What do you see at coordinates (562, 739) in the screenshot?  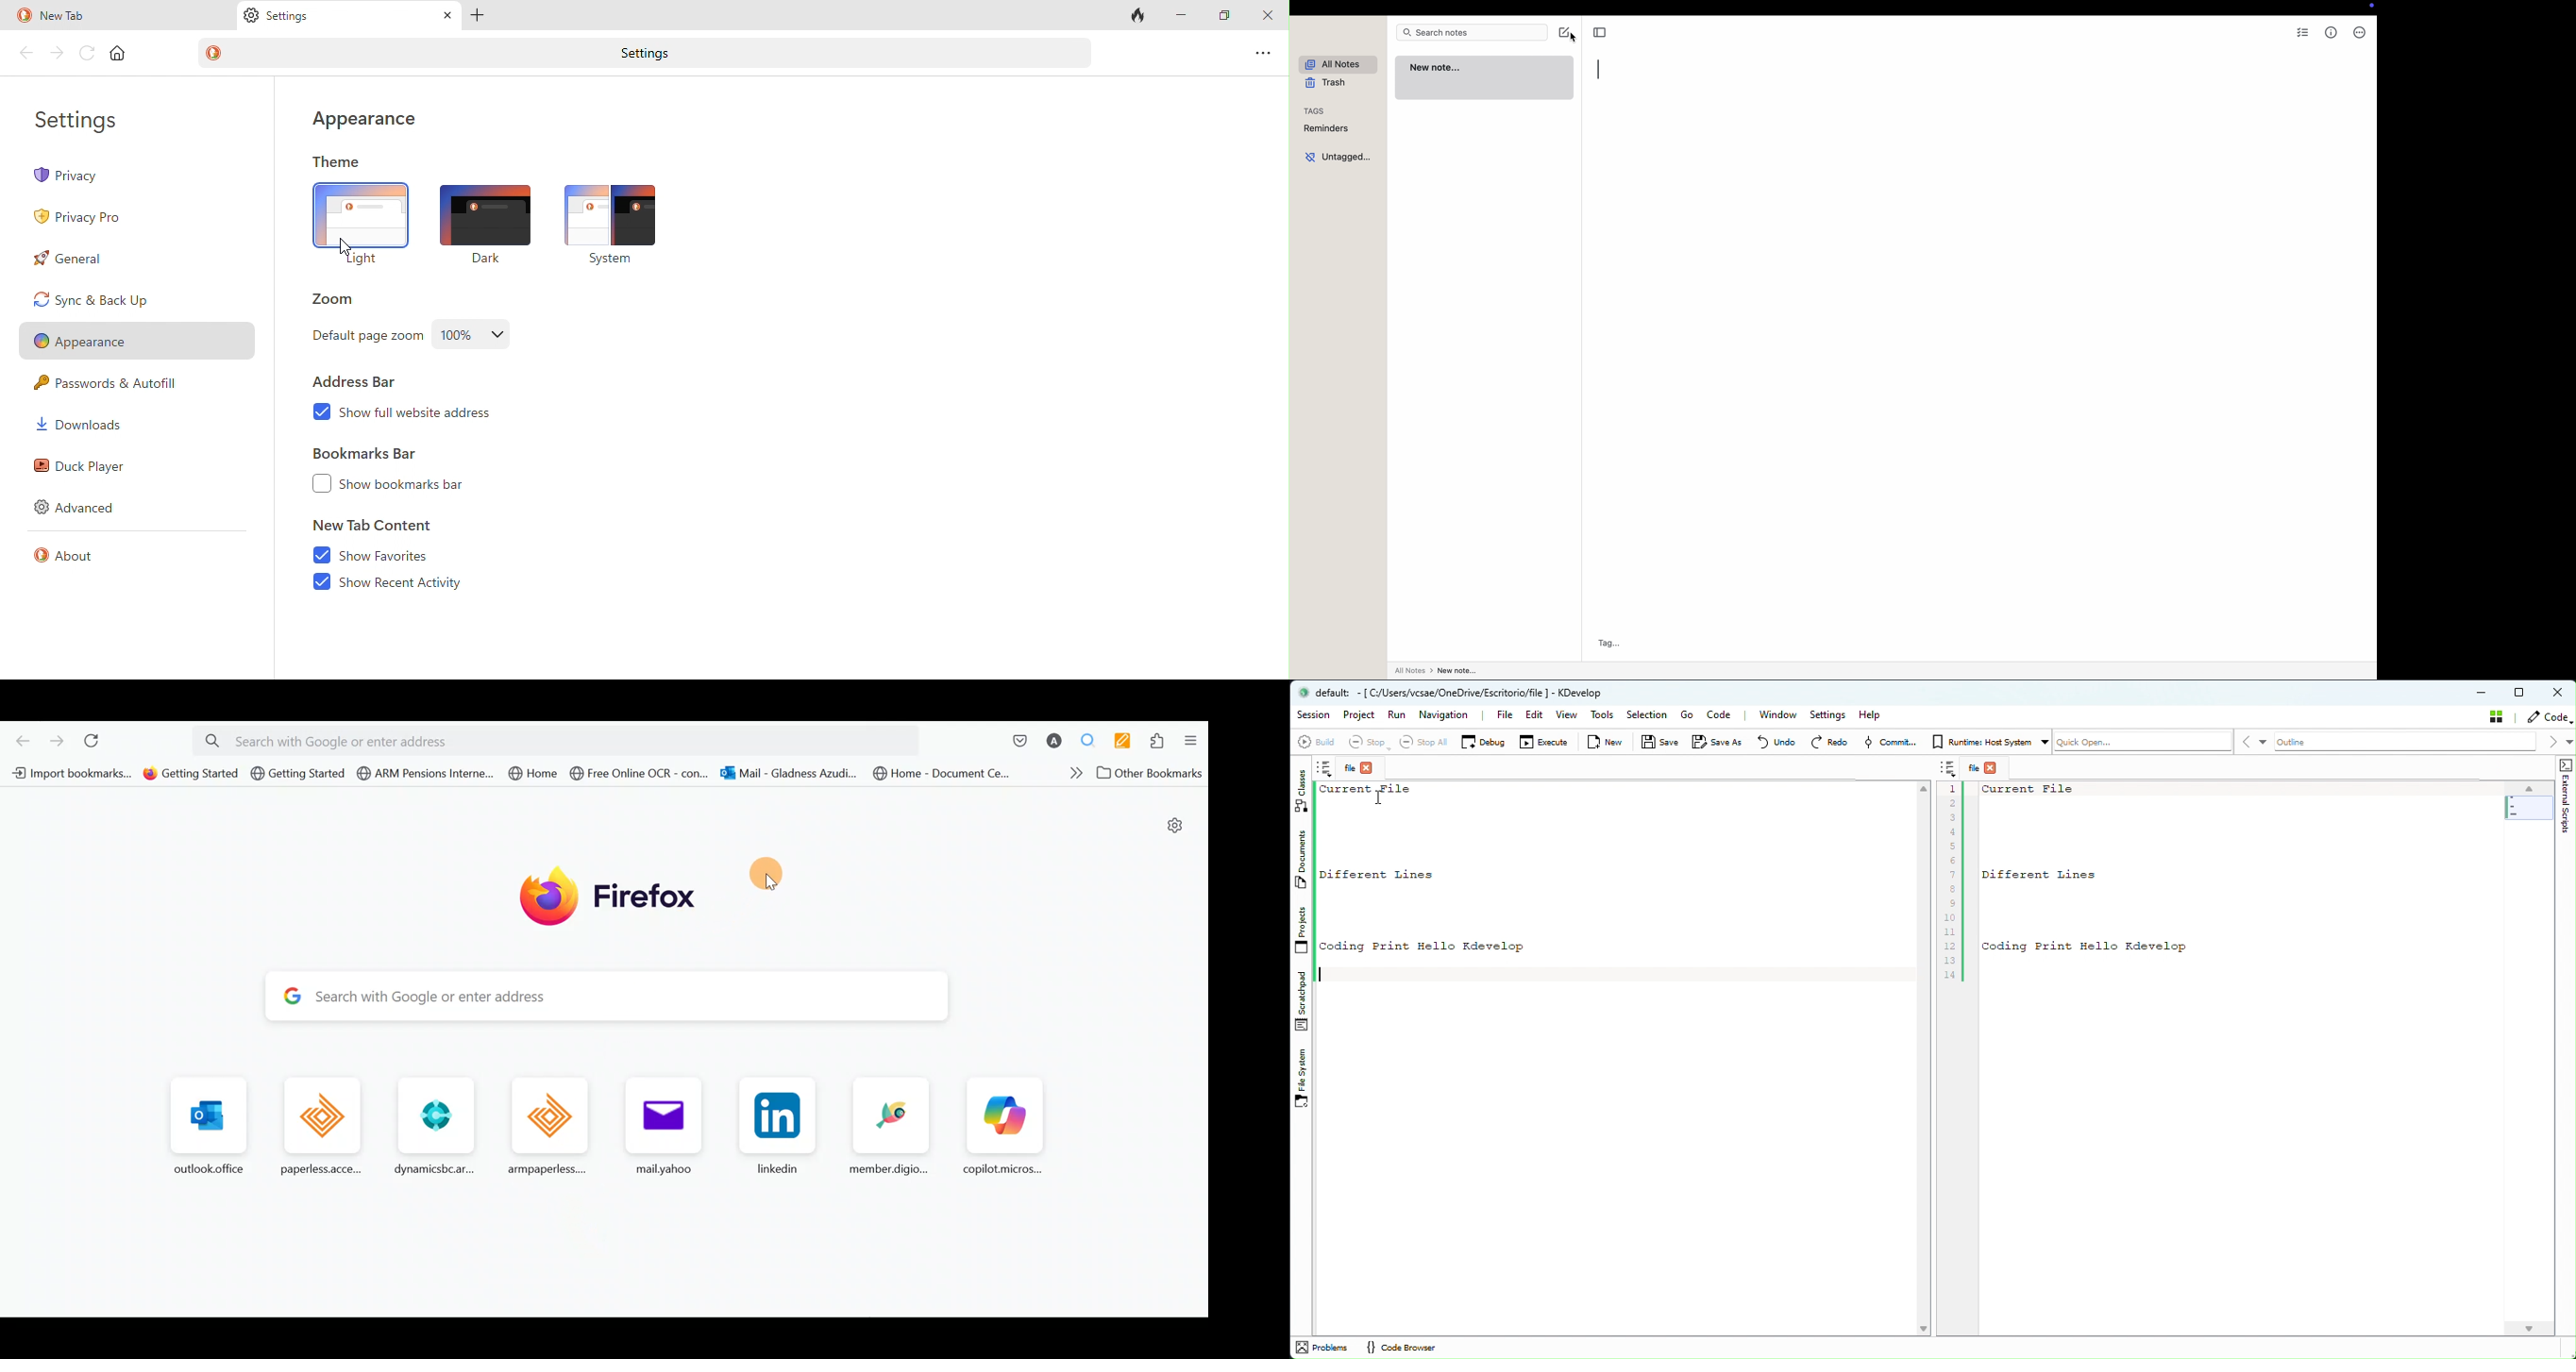 I see `Search bar` at bounding box center [562, 739].